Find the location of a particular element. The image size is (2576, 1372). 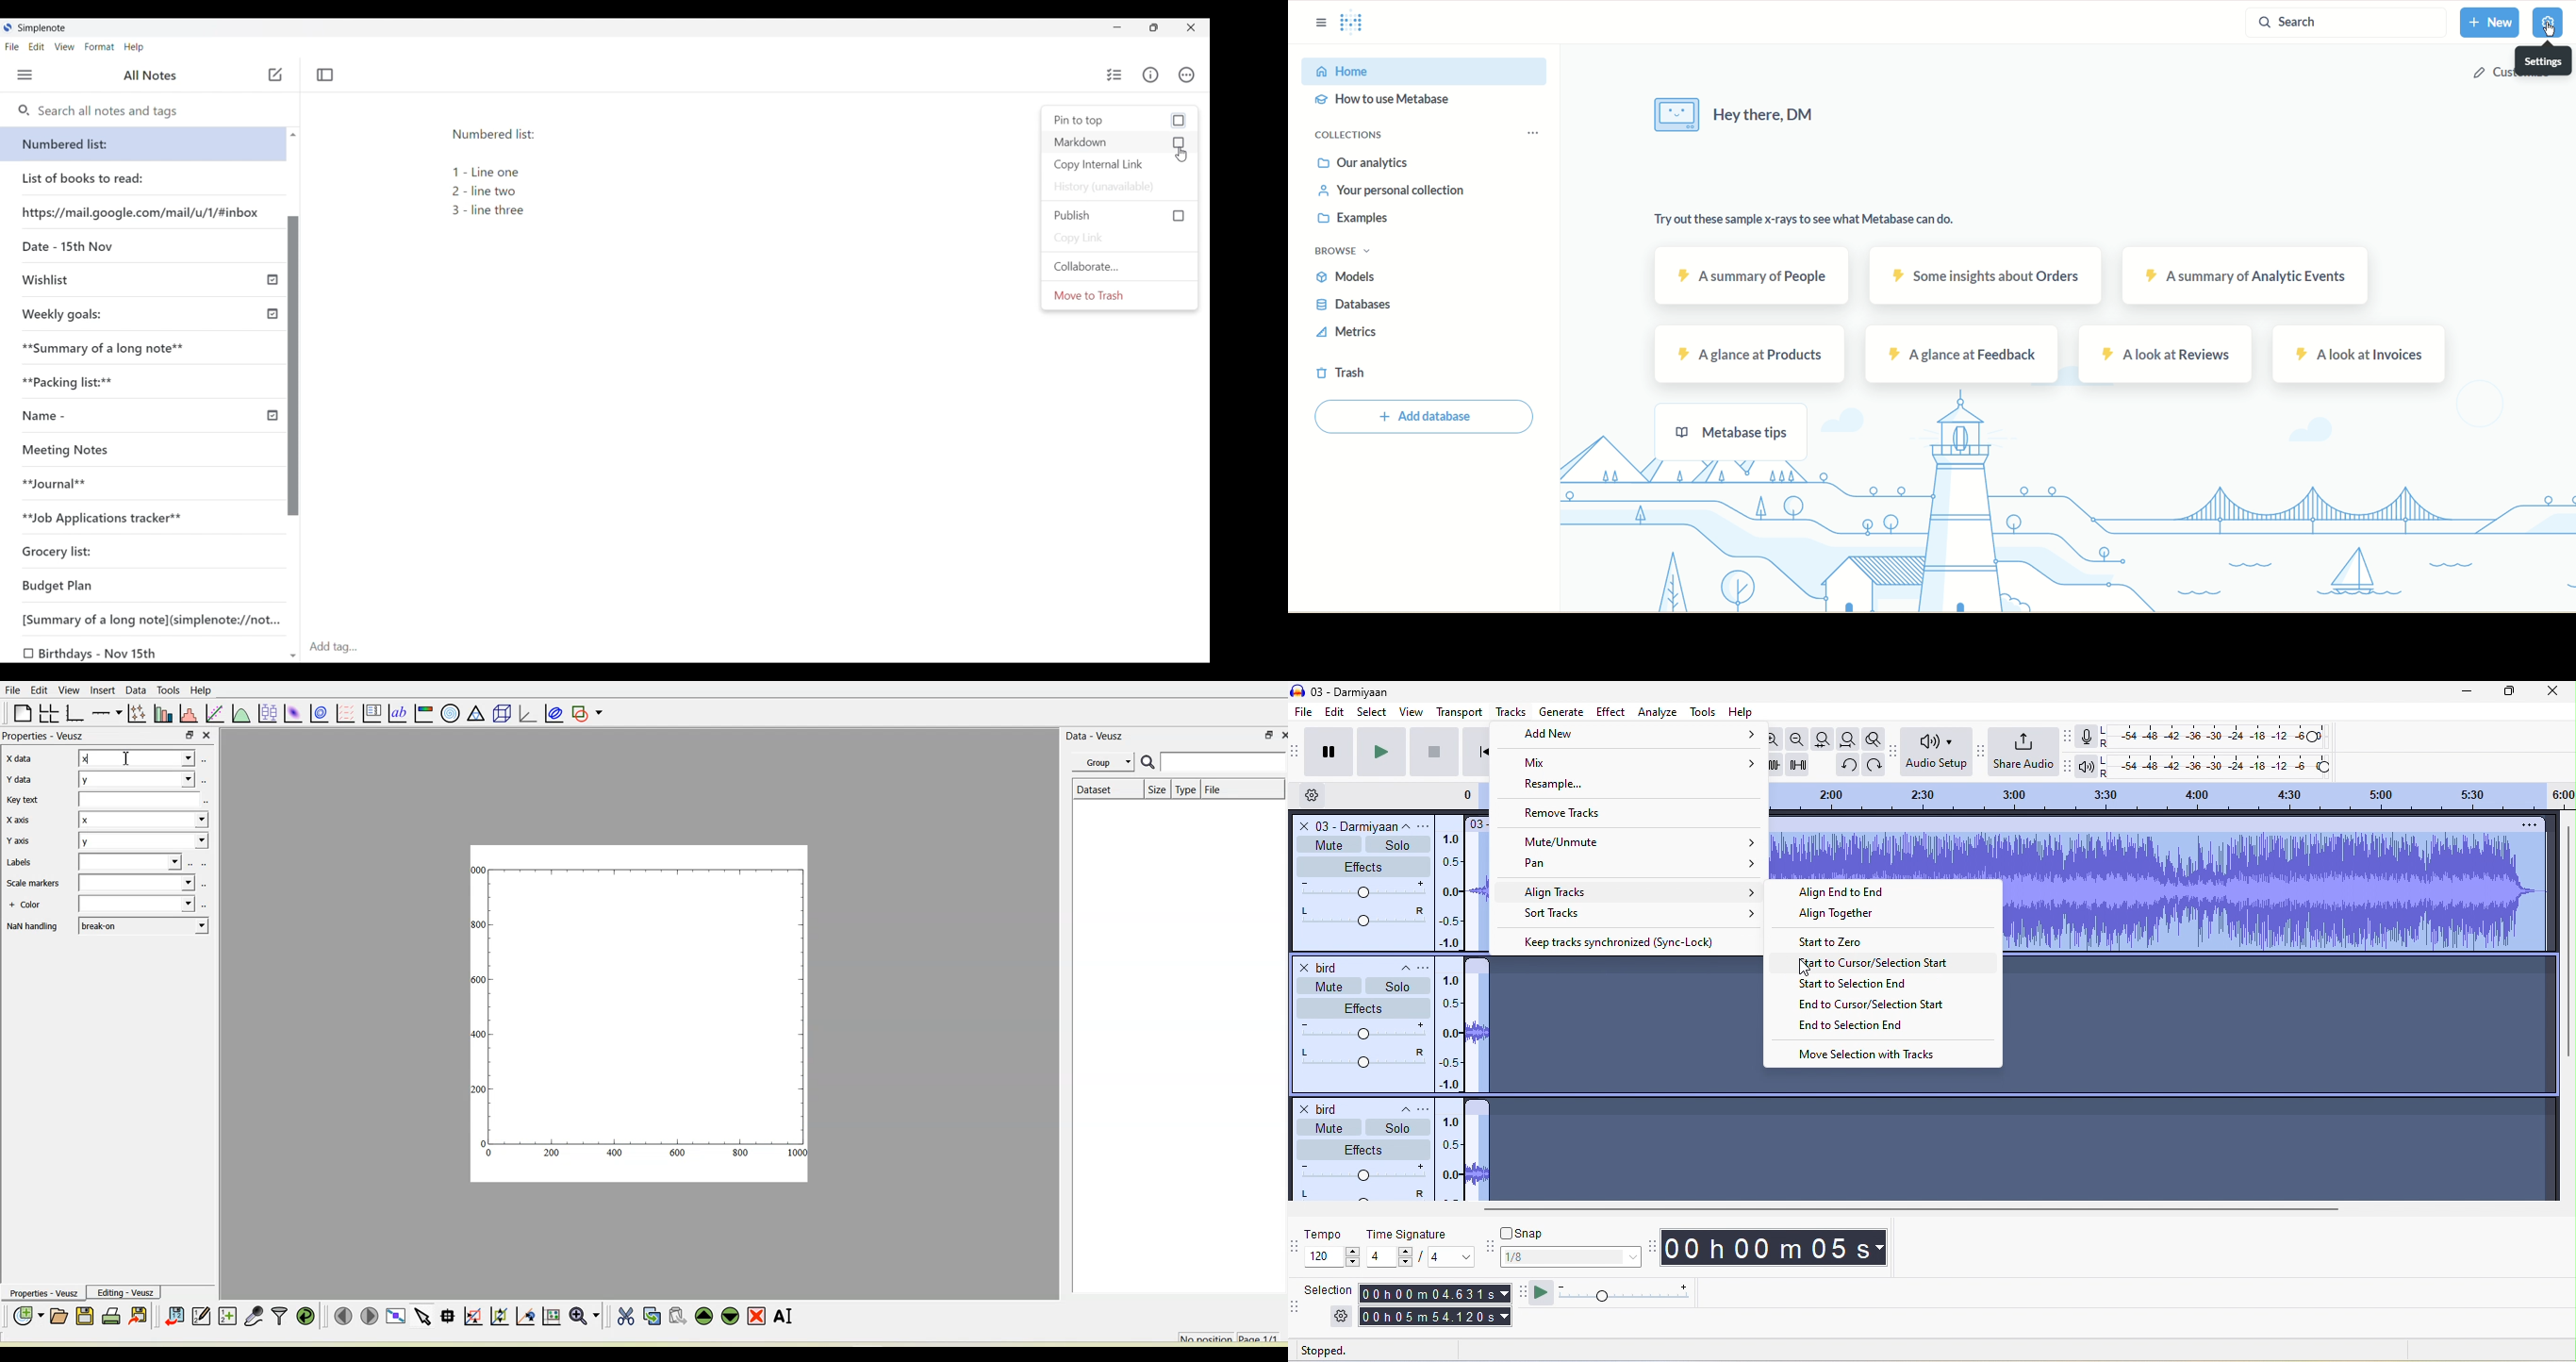

Selected trackt is located at coordinates (1733, 1134).